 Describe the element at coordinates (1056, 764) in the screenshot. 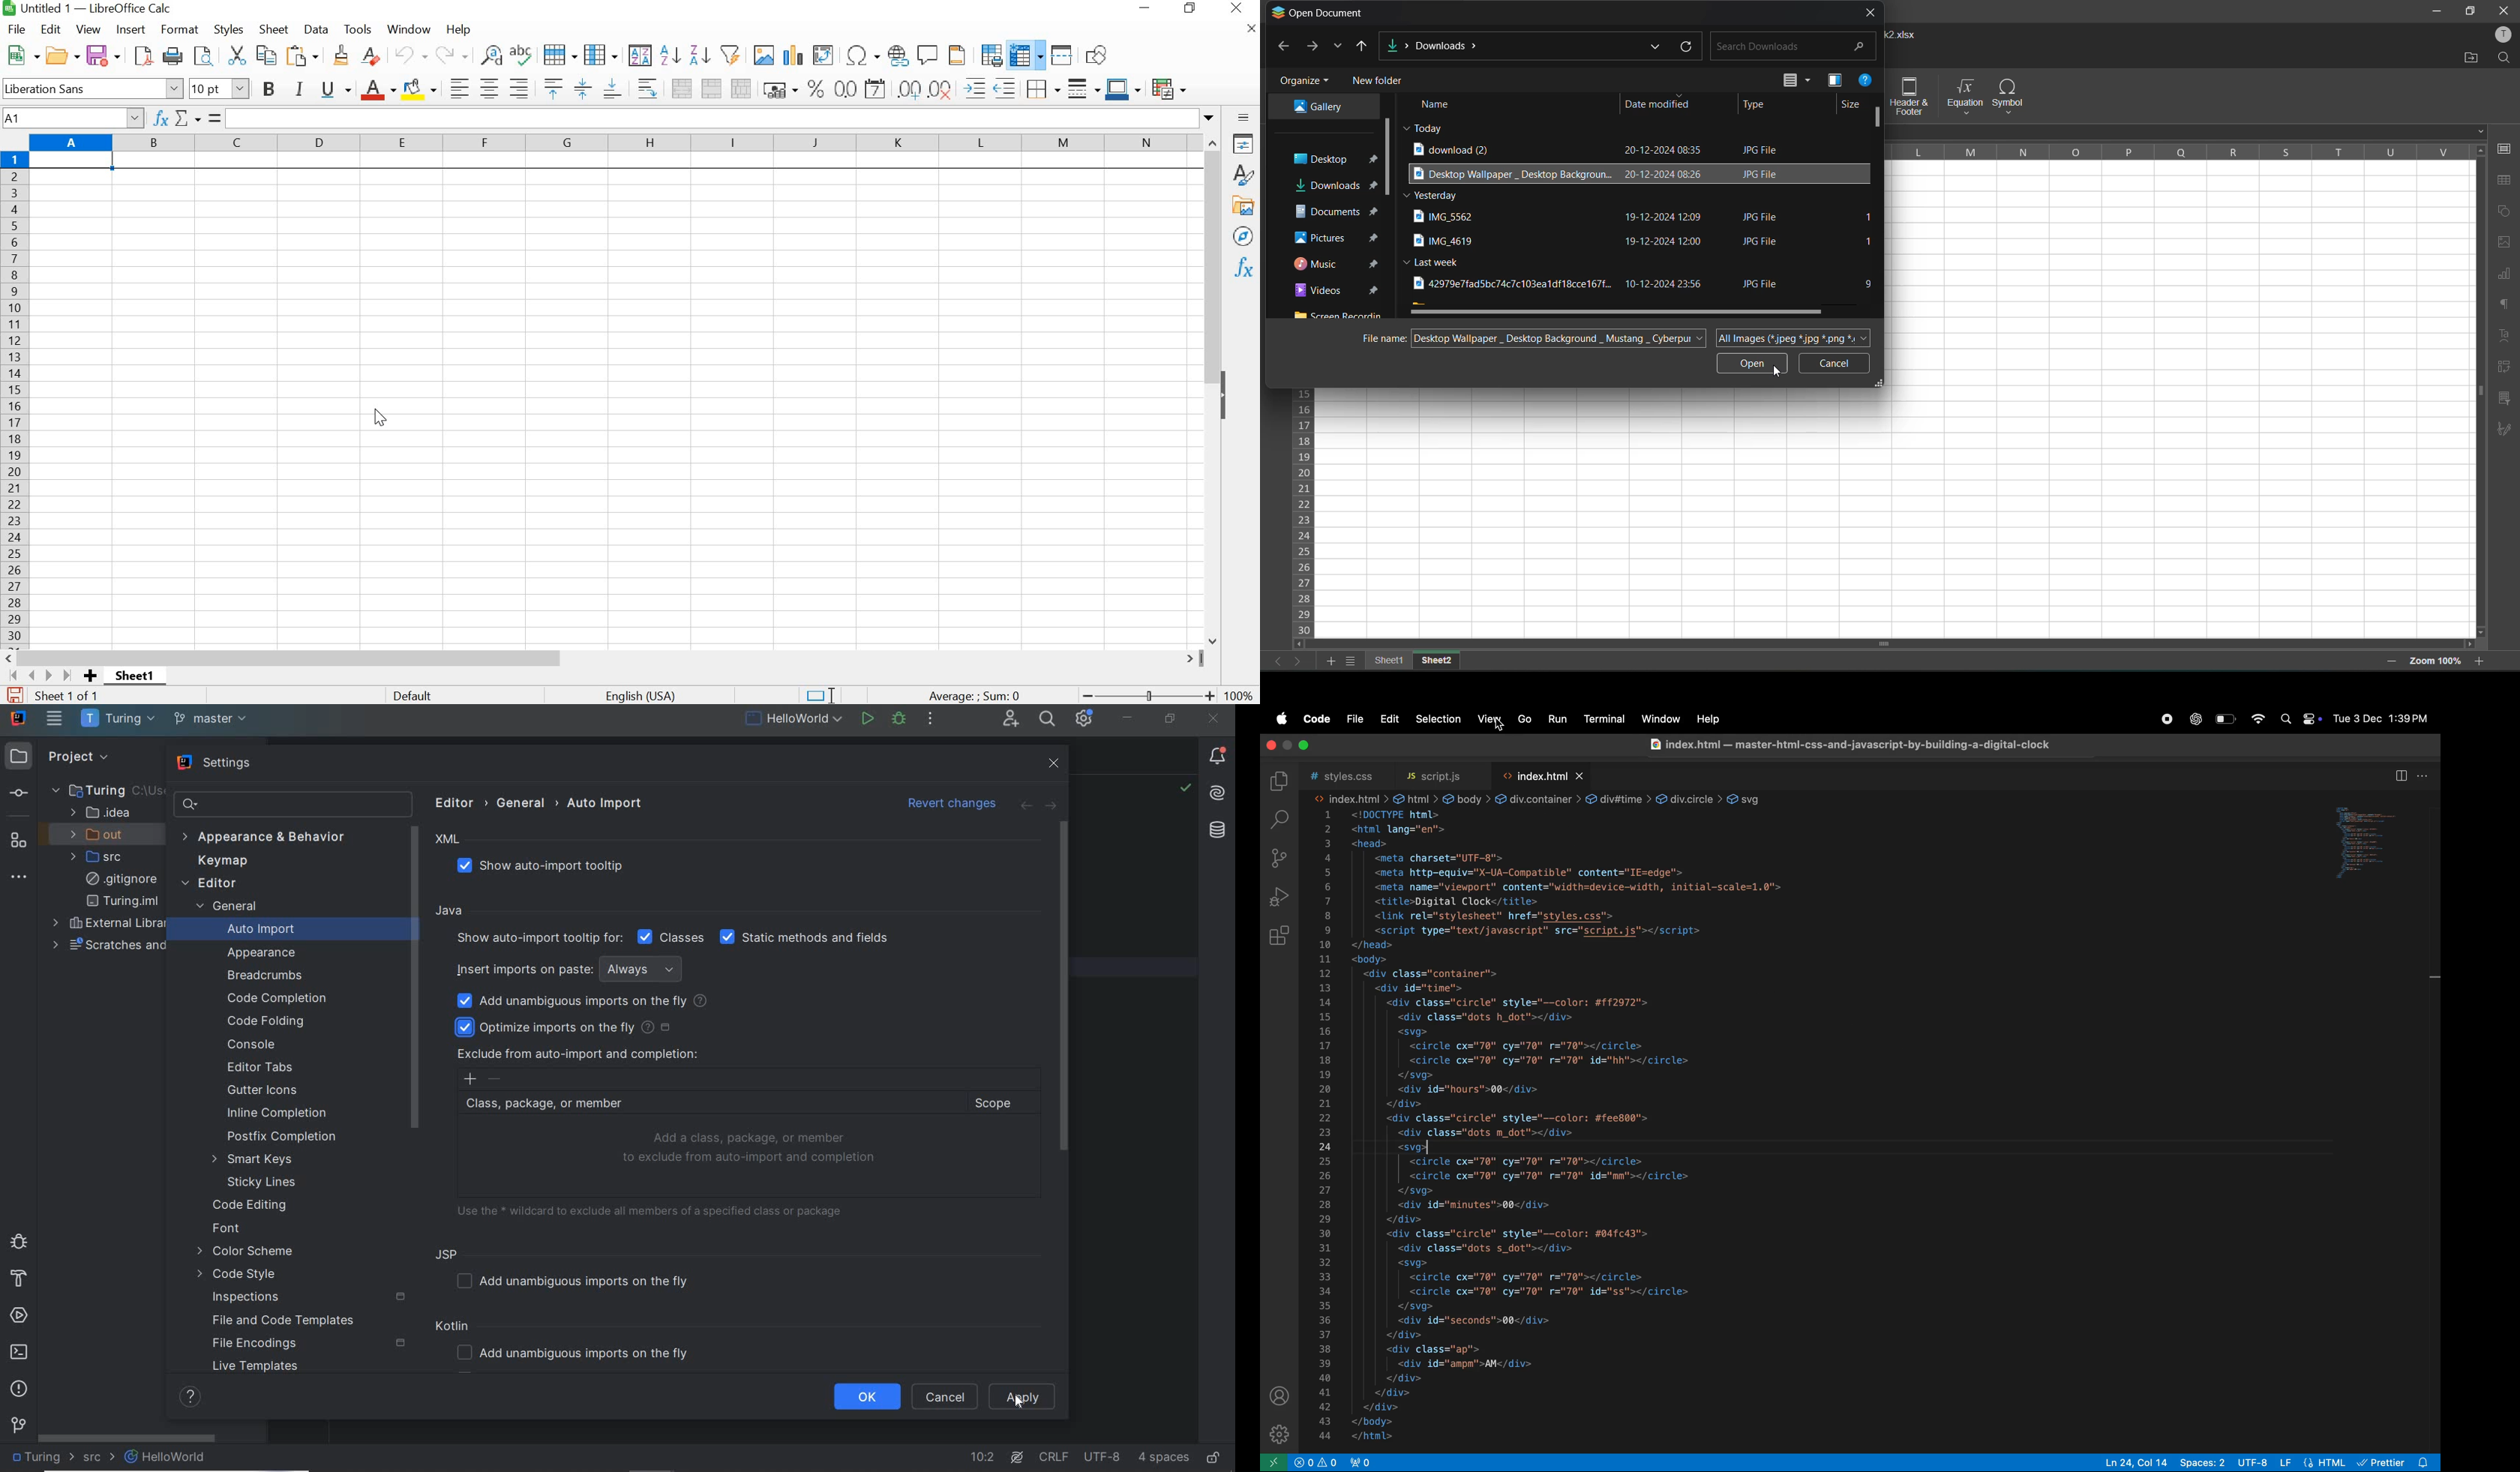

I see `close` at that location.